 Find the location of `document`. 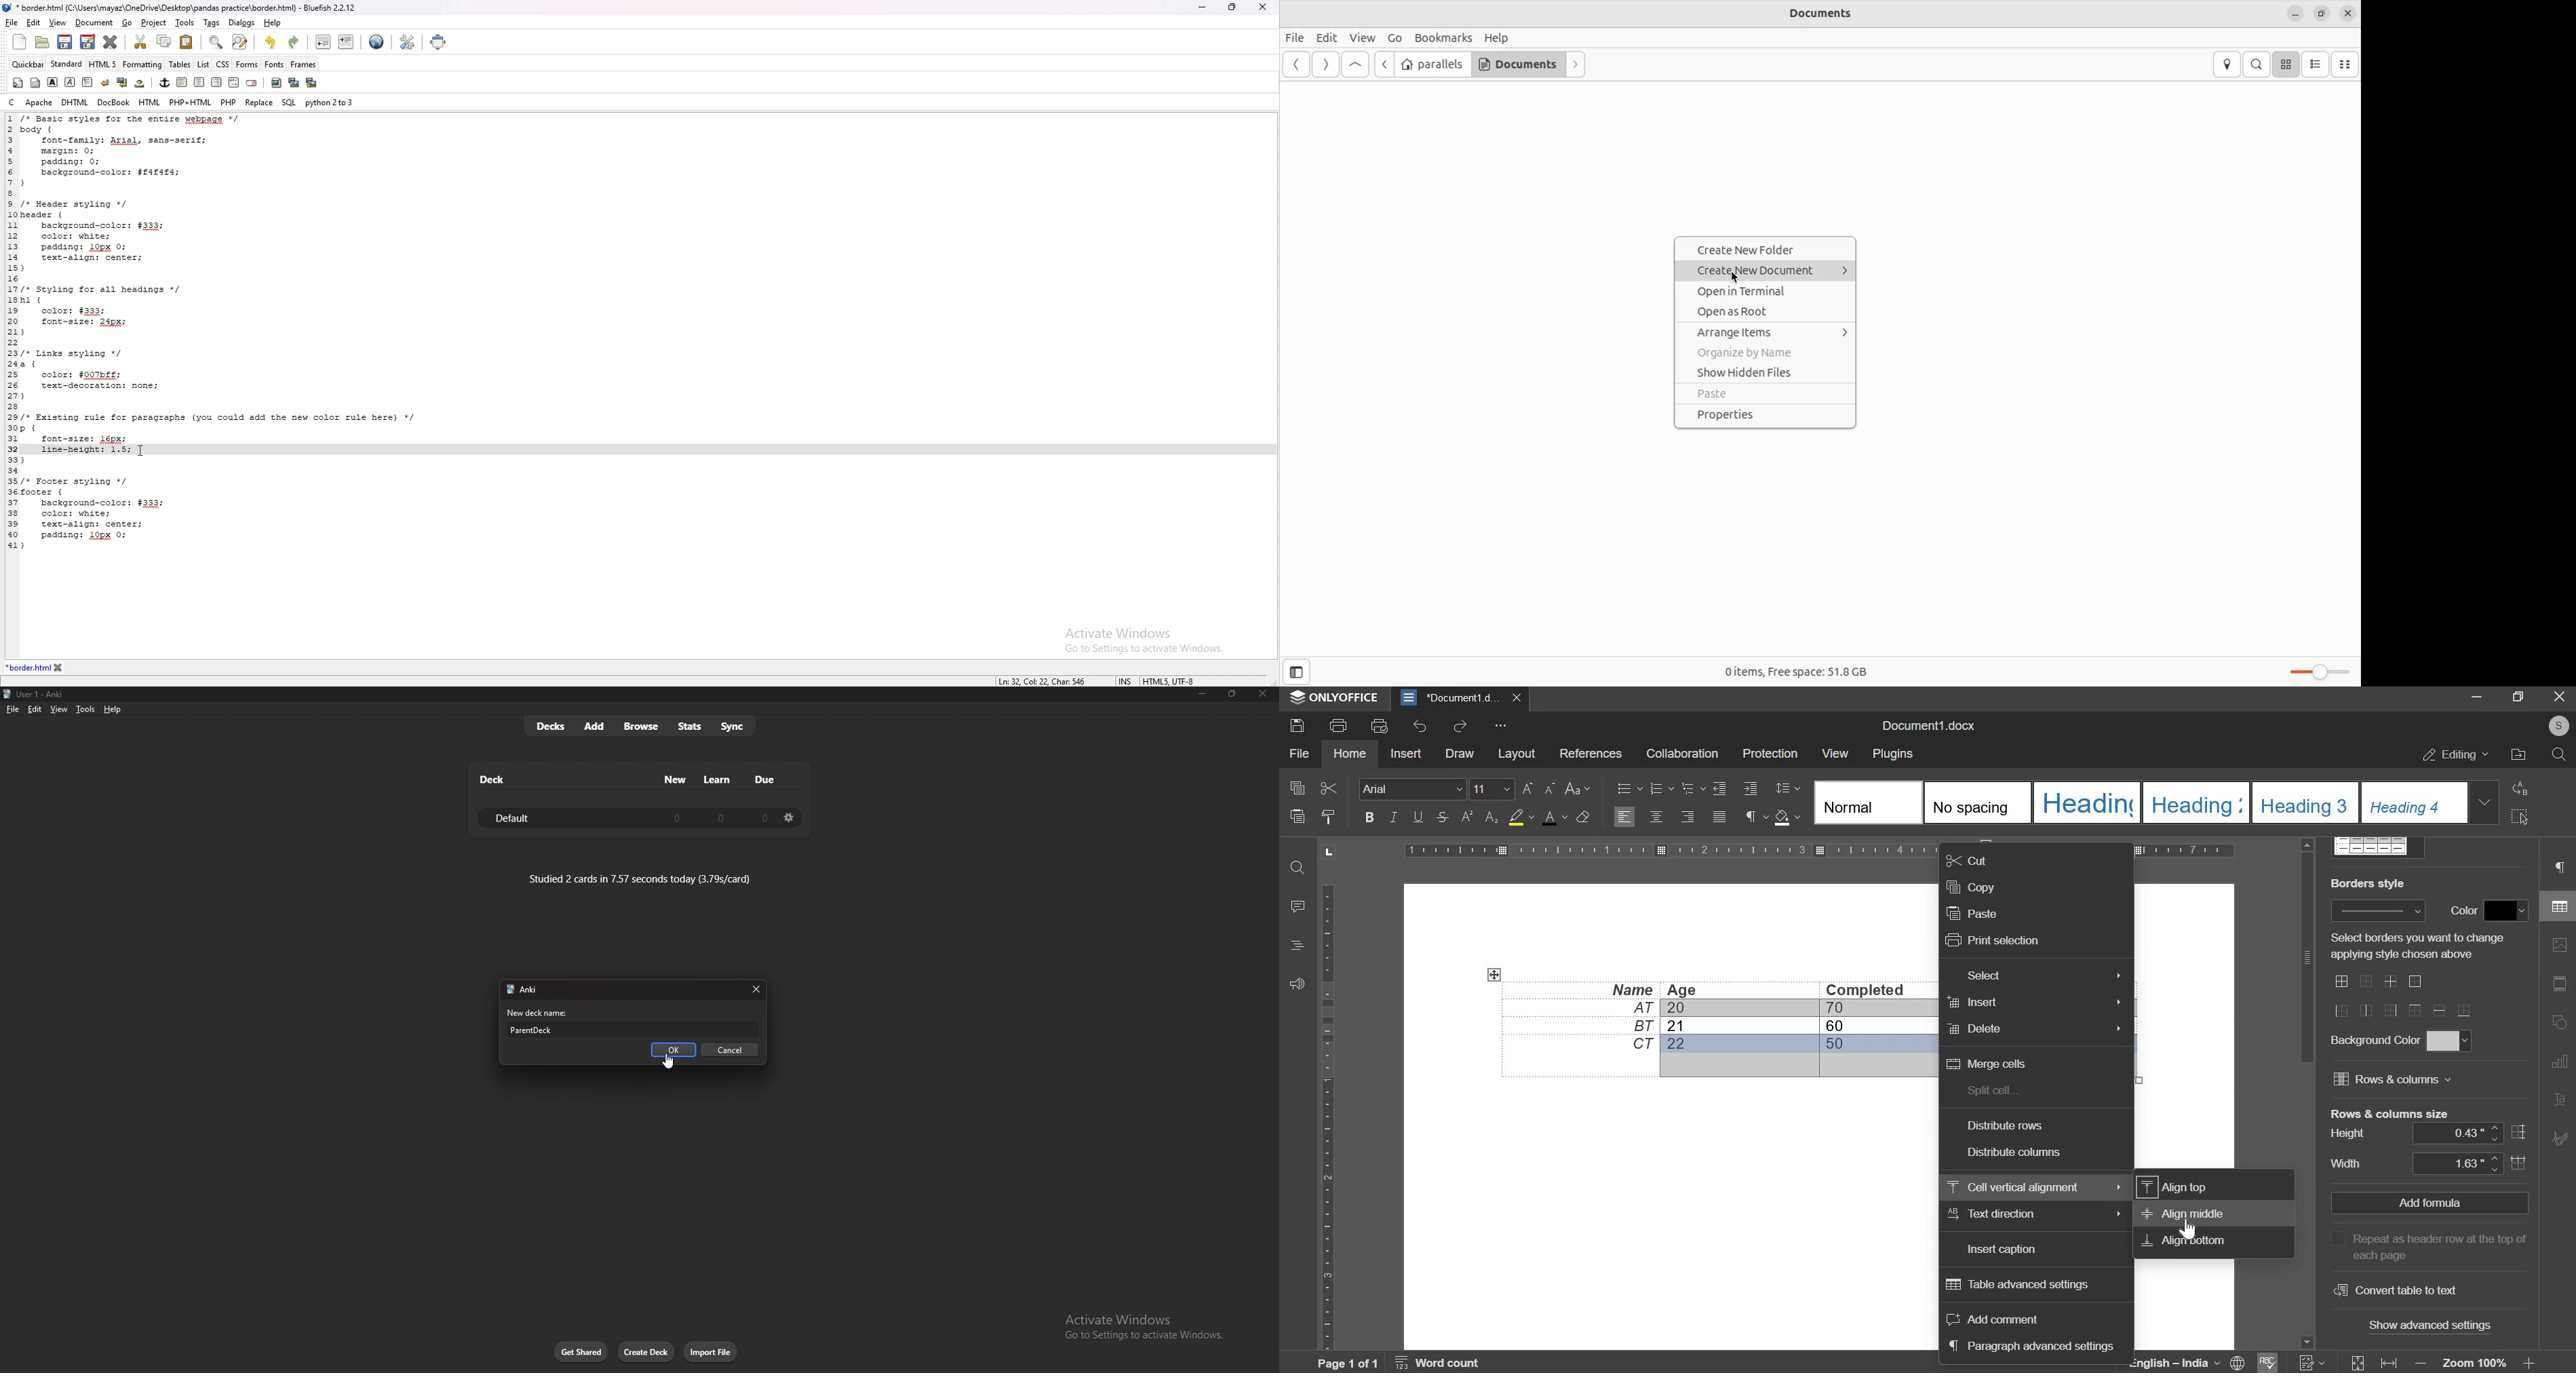

document is located at coordinates (93, 23).